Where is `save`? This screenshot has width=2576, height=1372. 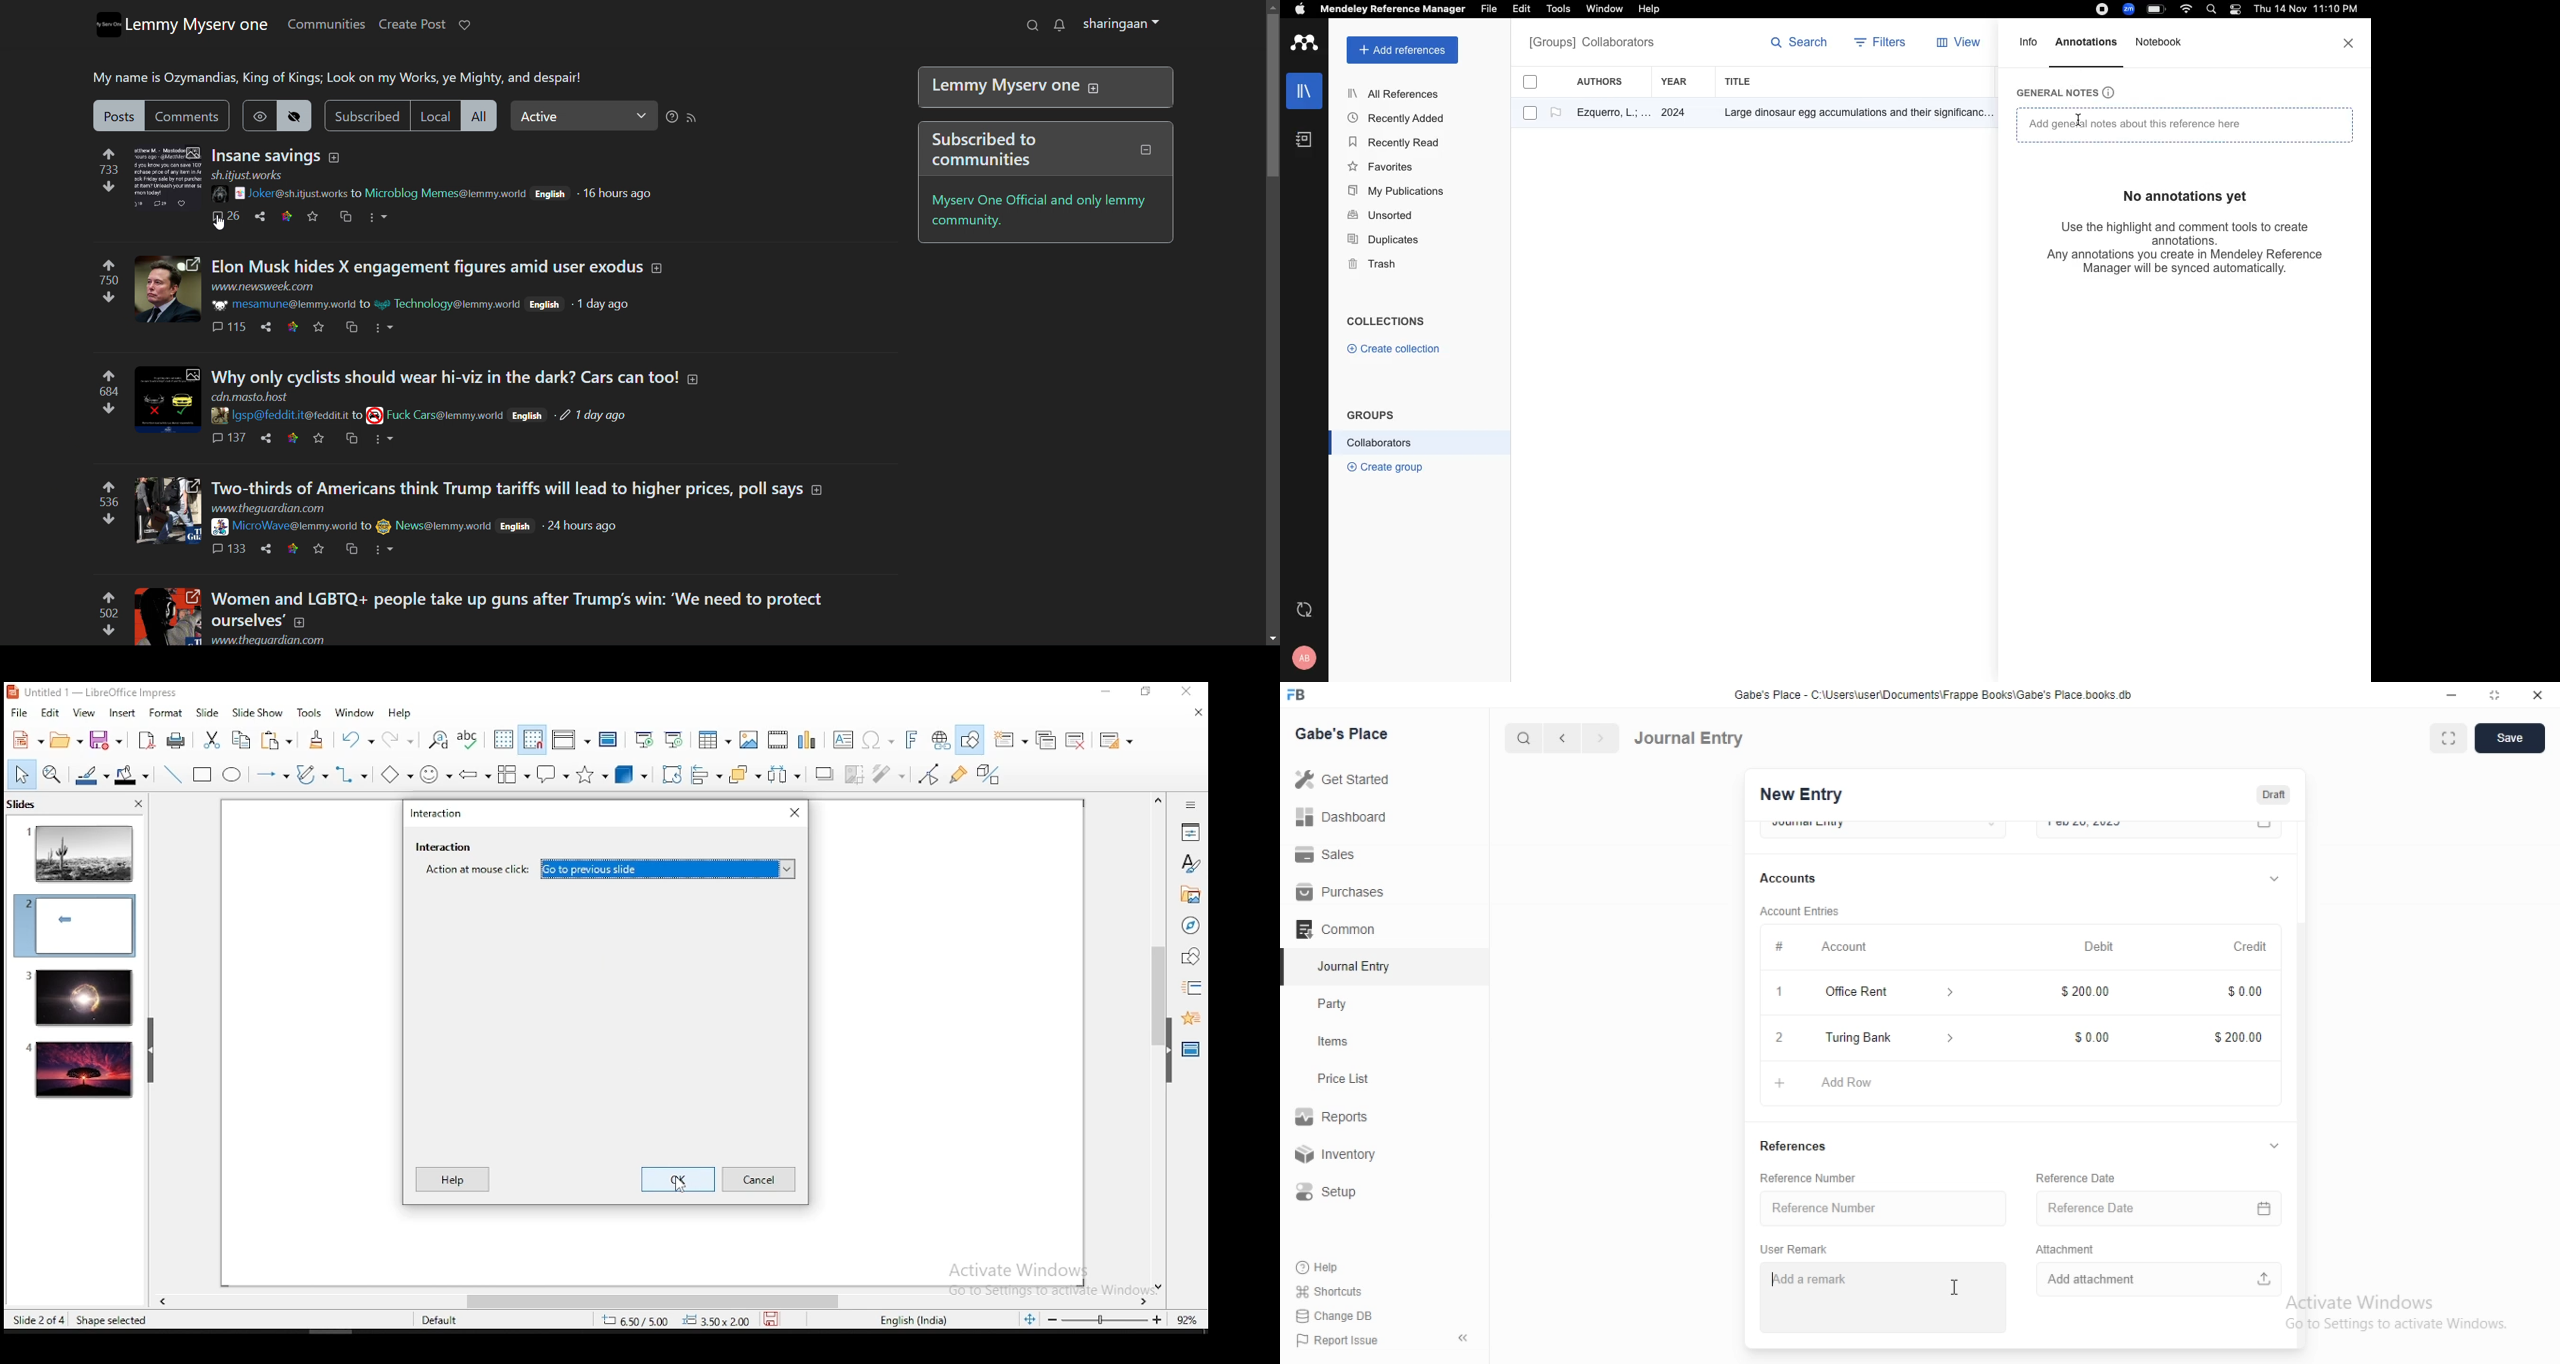
save is located at coordinates (105, 741).